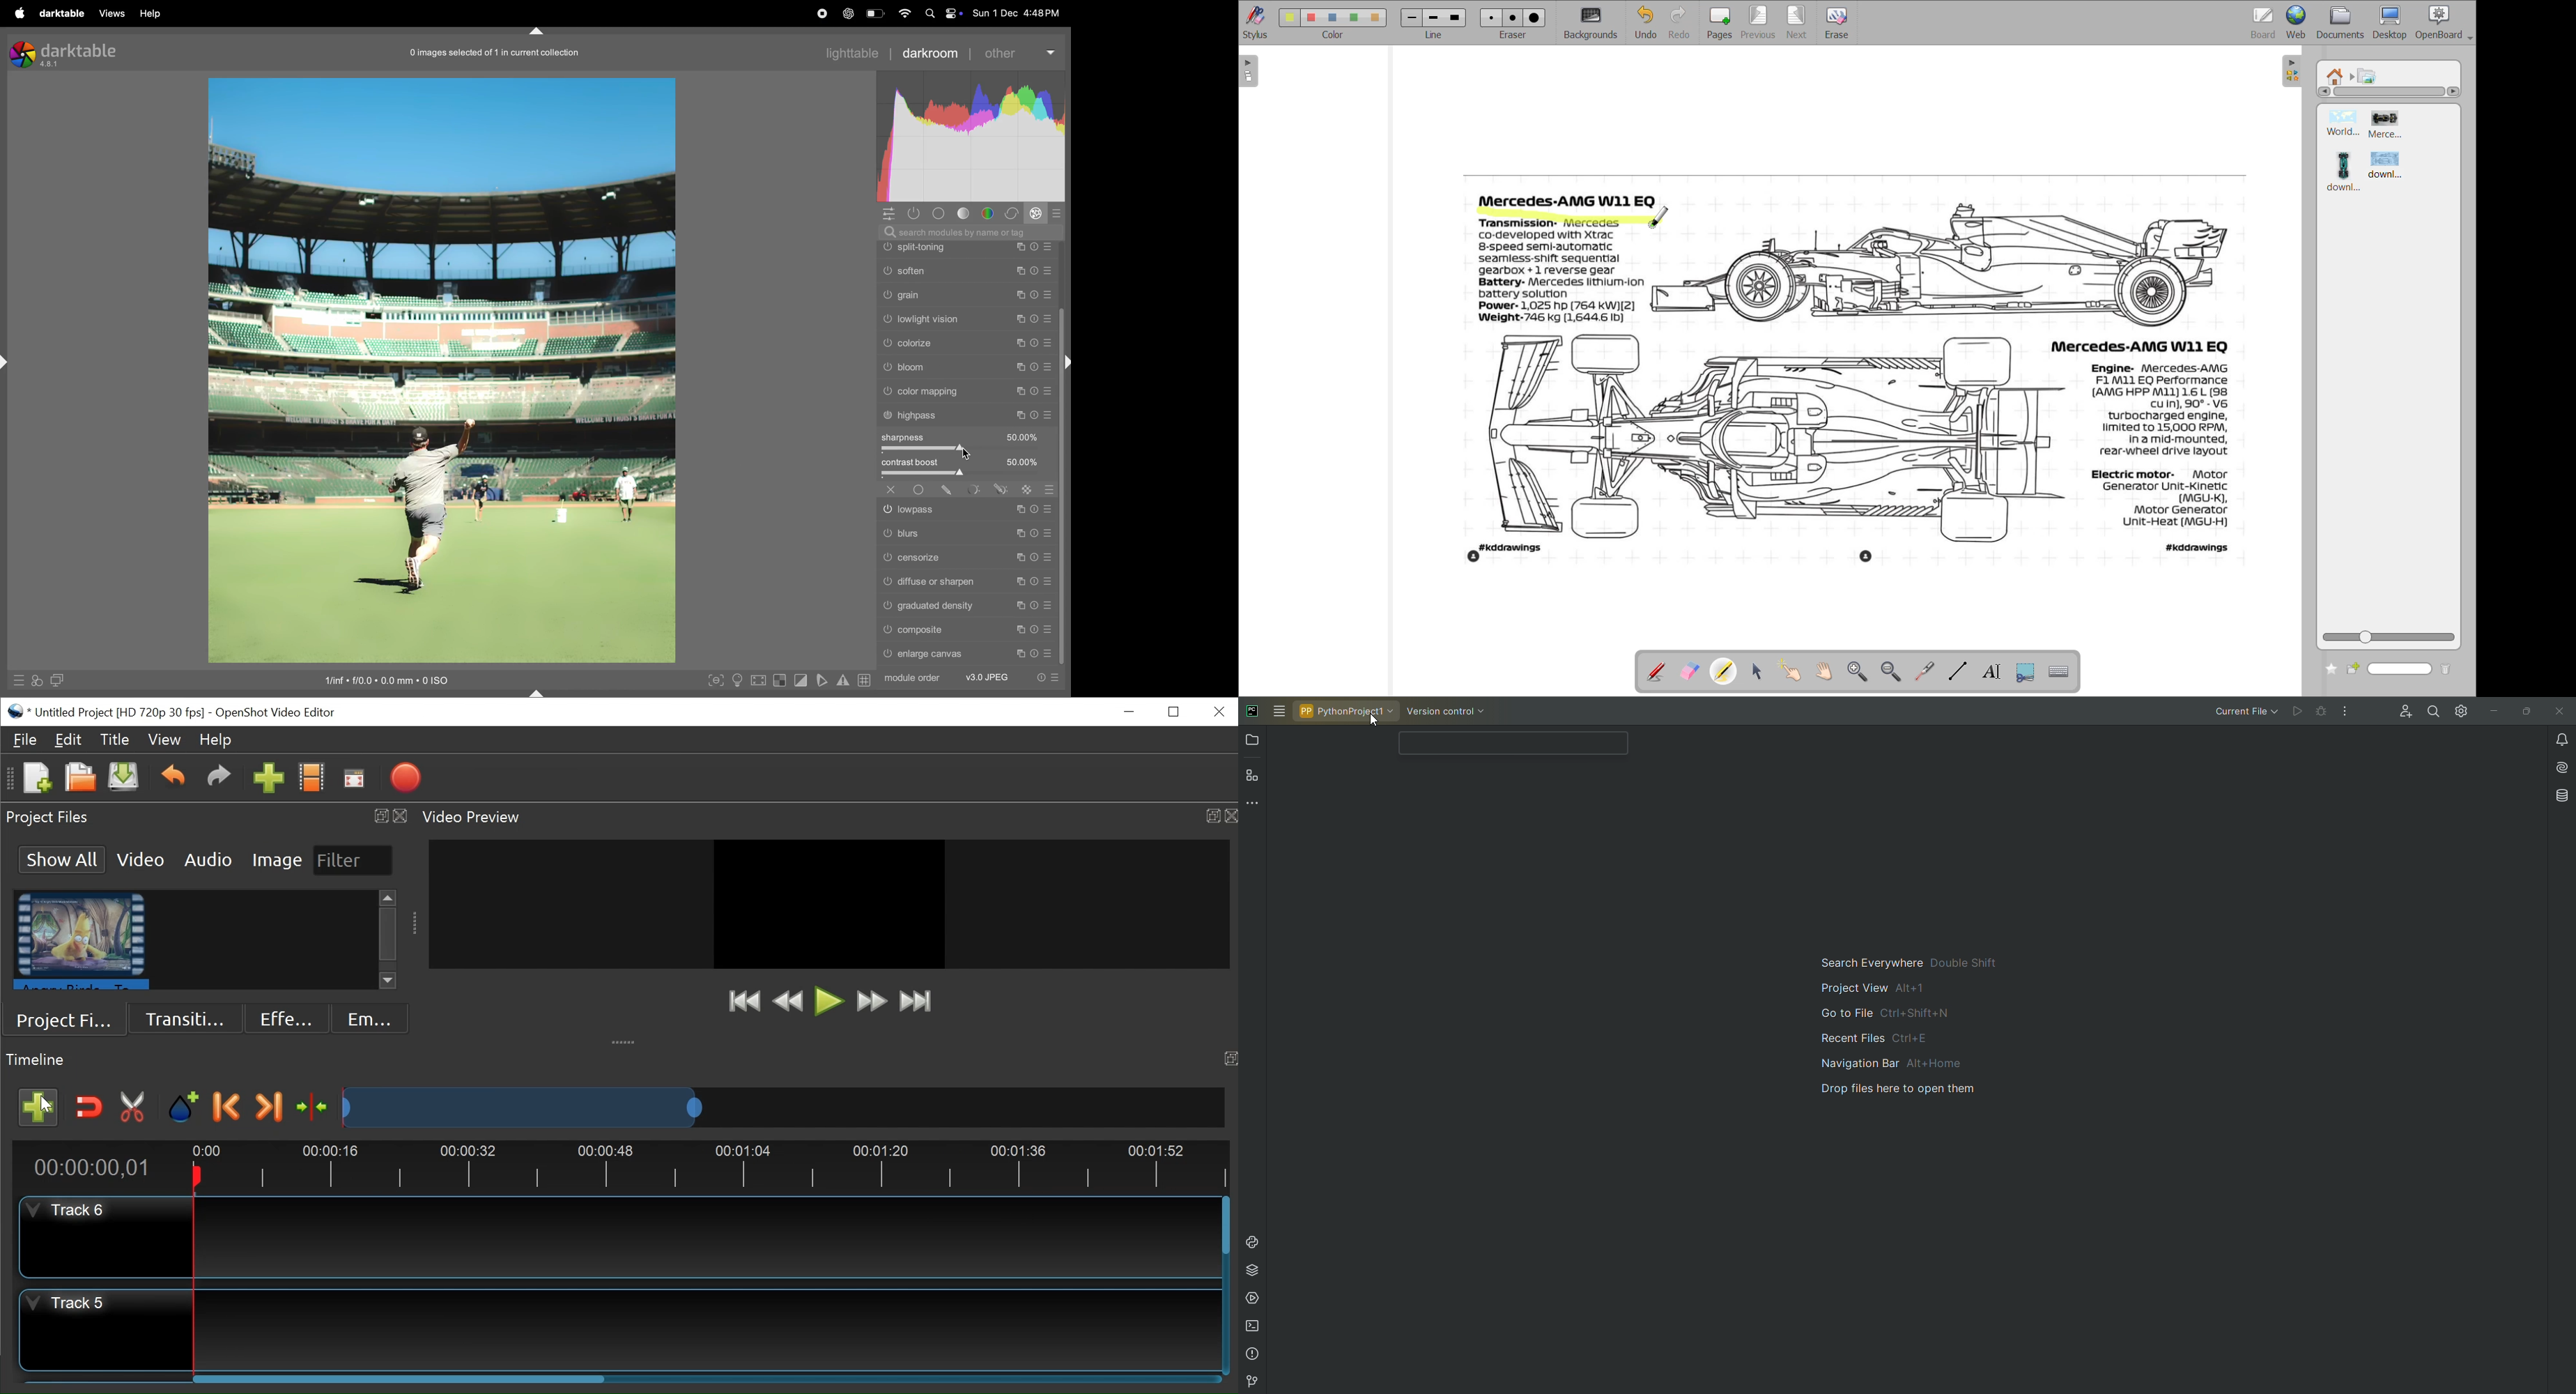  I want to click on image, so click(441, 369).